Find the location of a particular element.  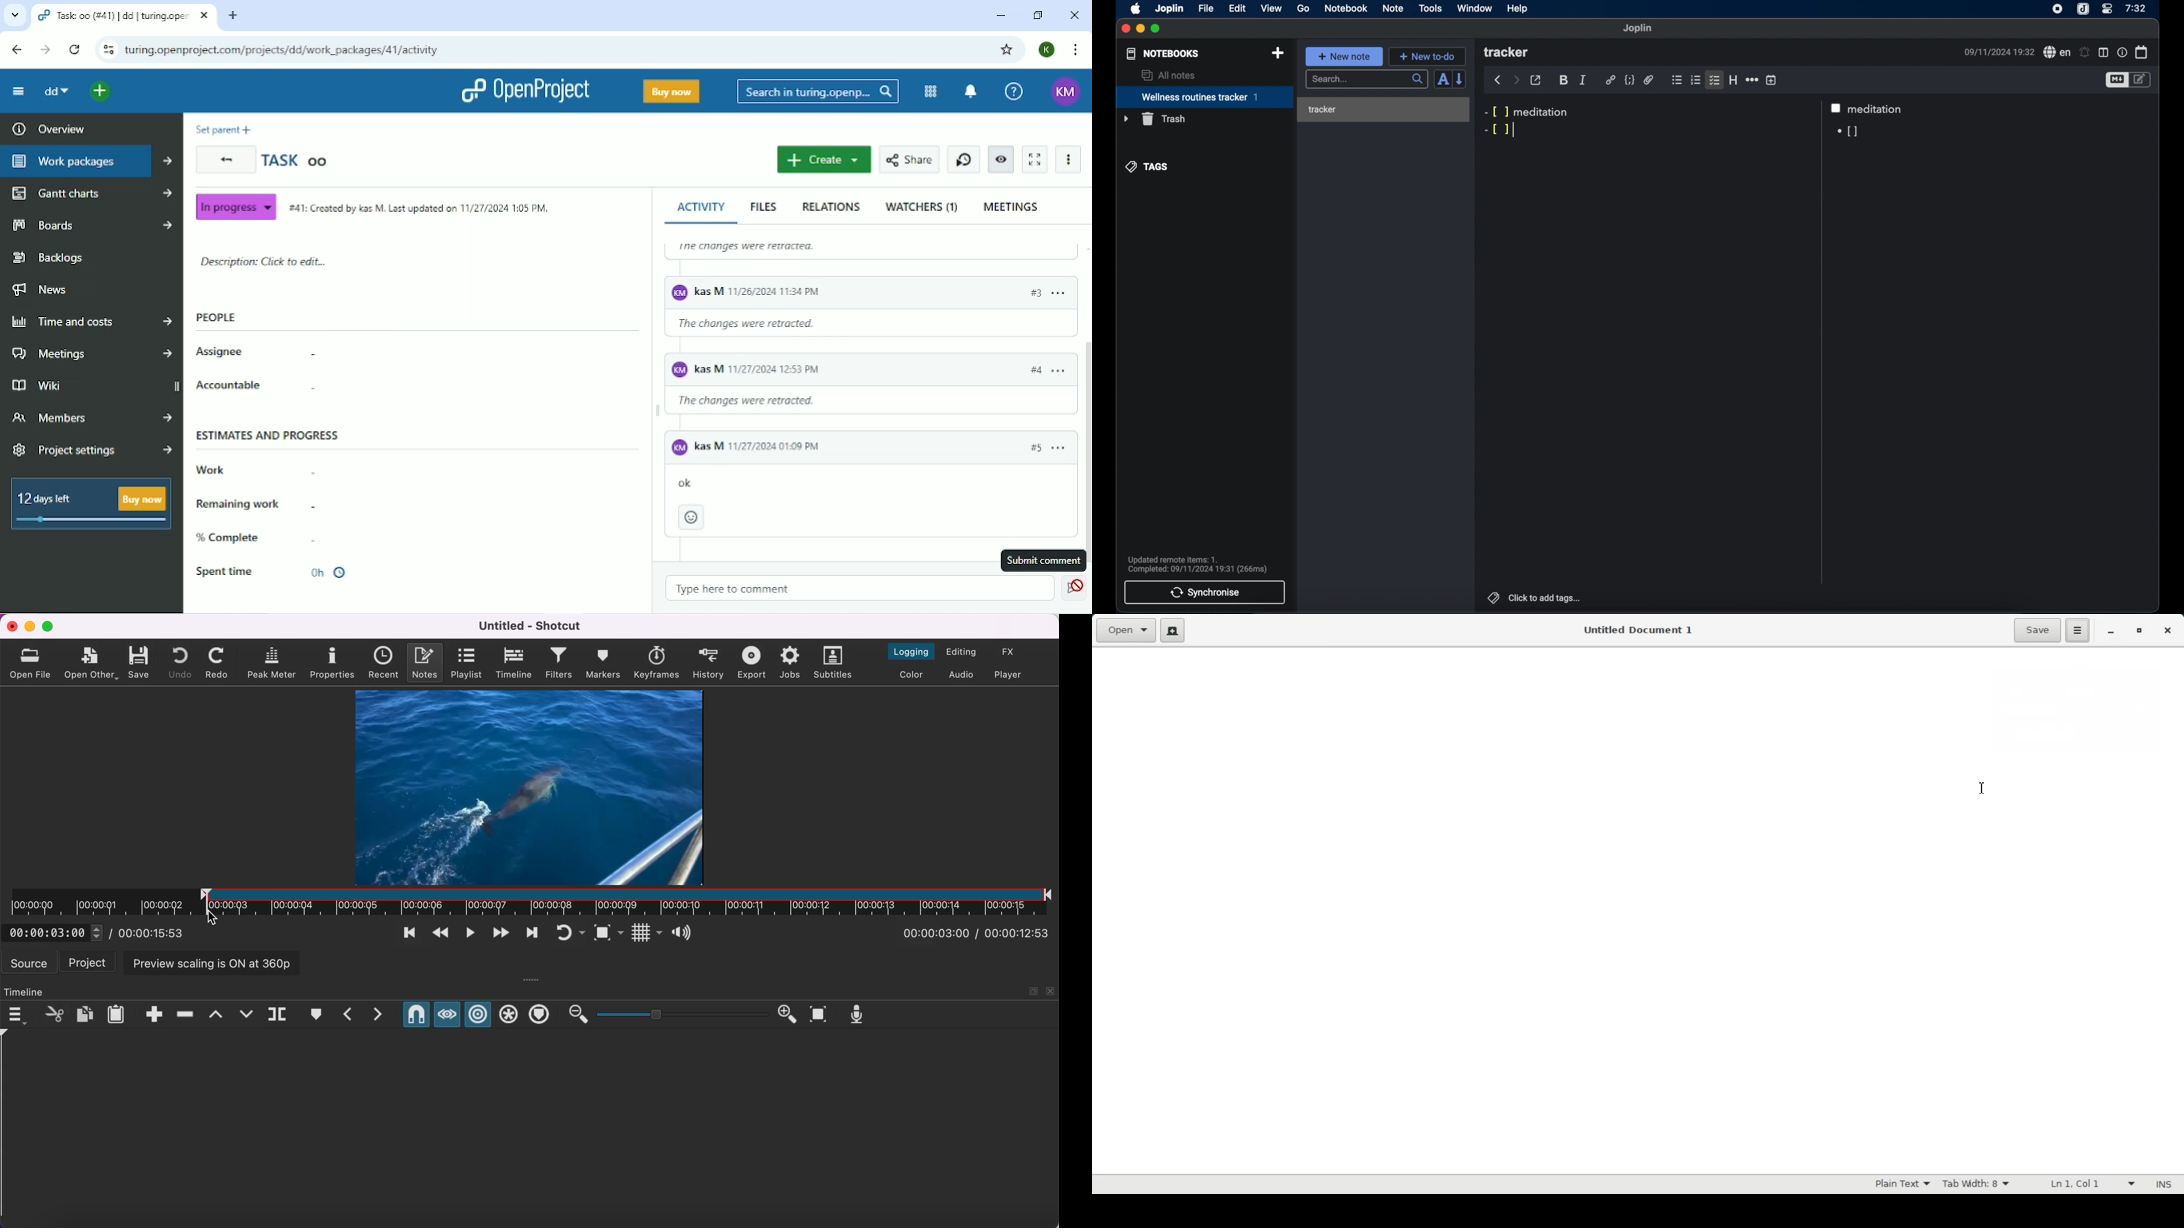

joplin is located at coordinates (1170, 9).